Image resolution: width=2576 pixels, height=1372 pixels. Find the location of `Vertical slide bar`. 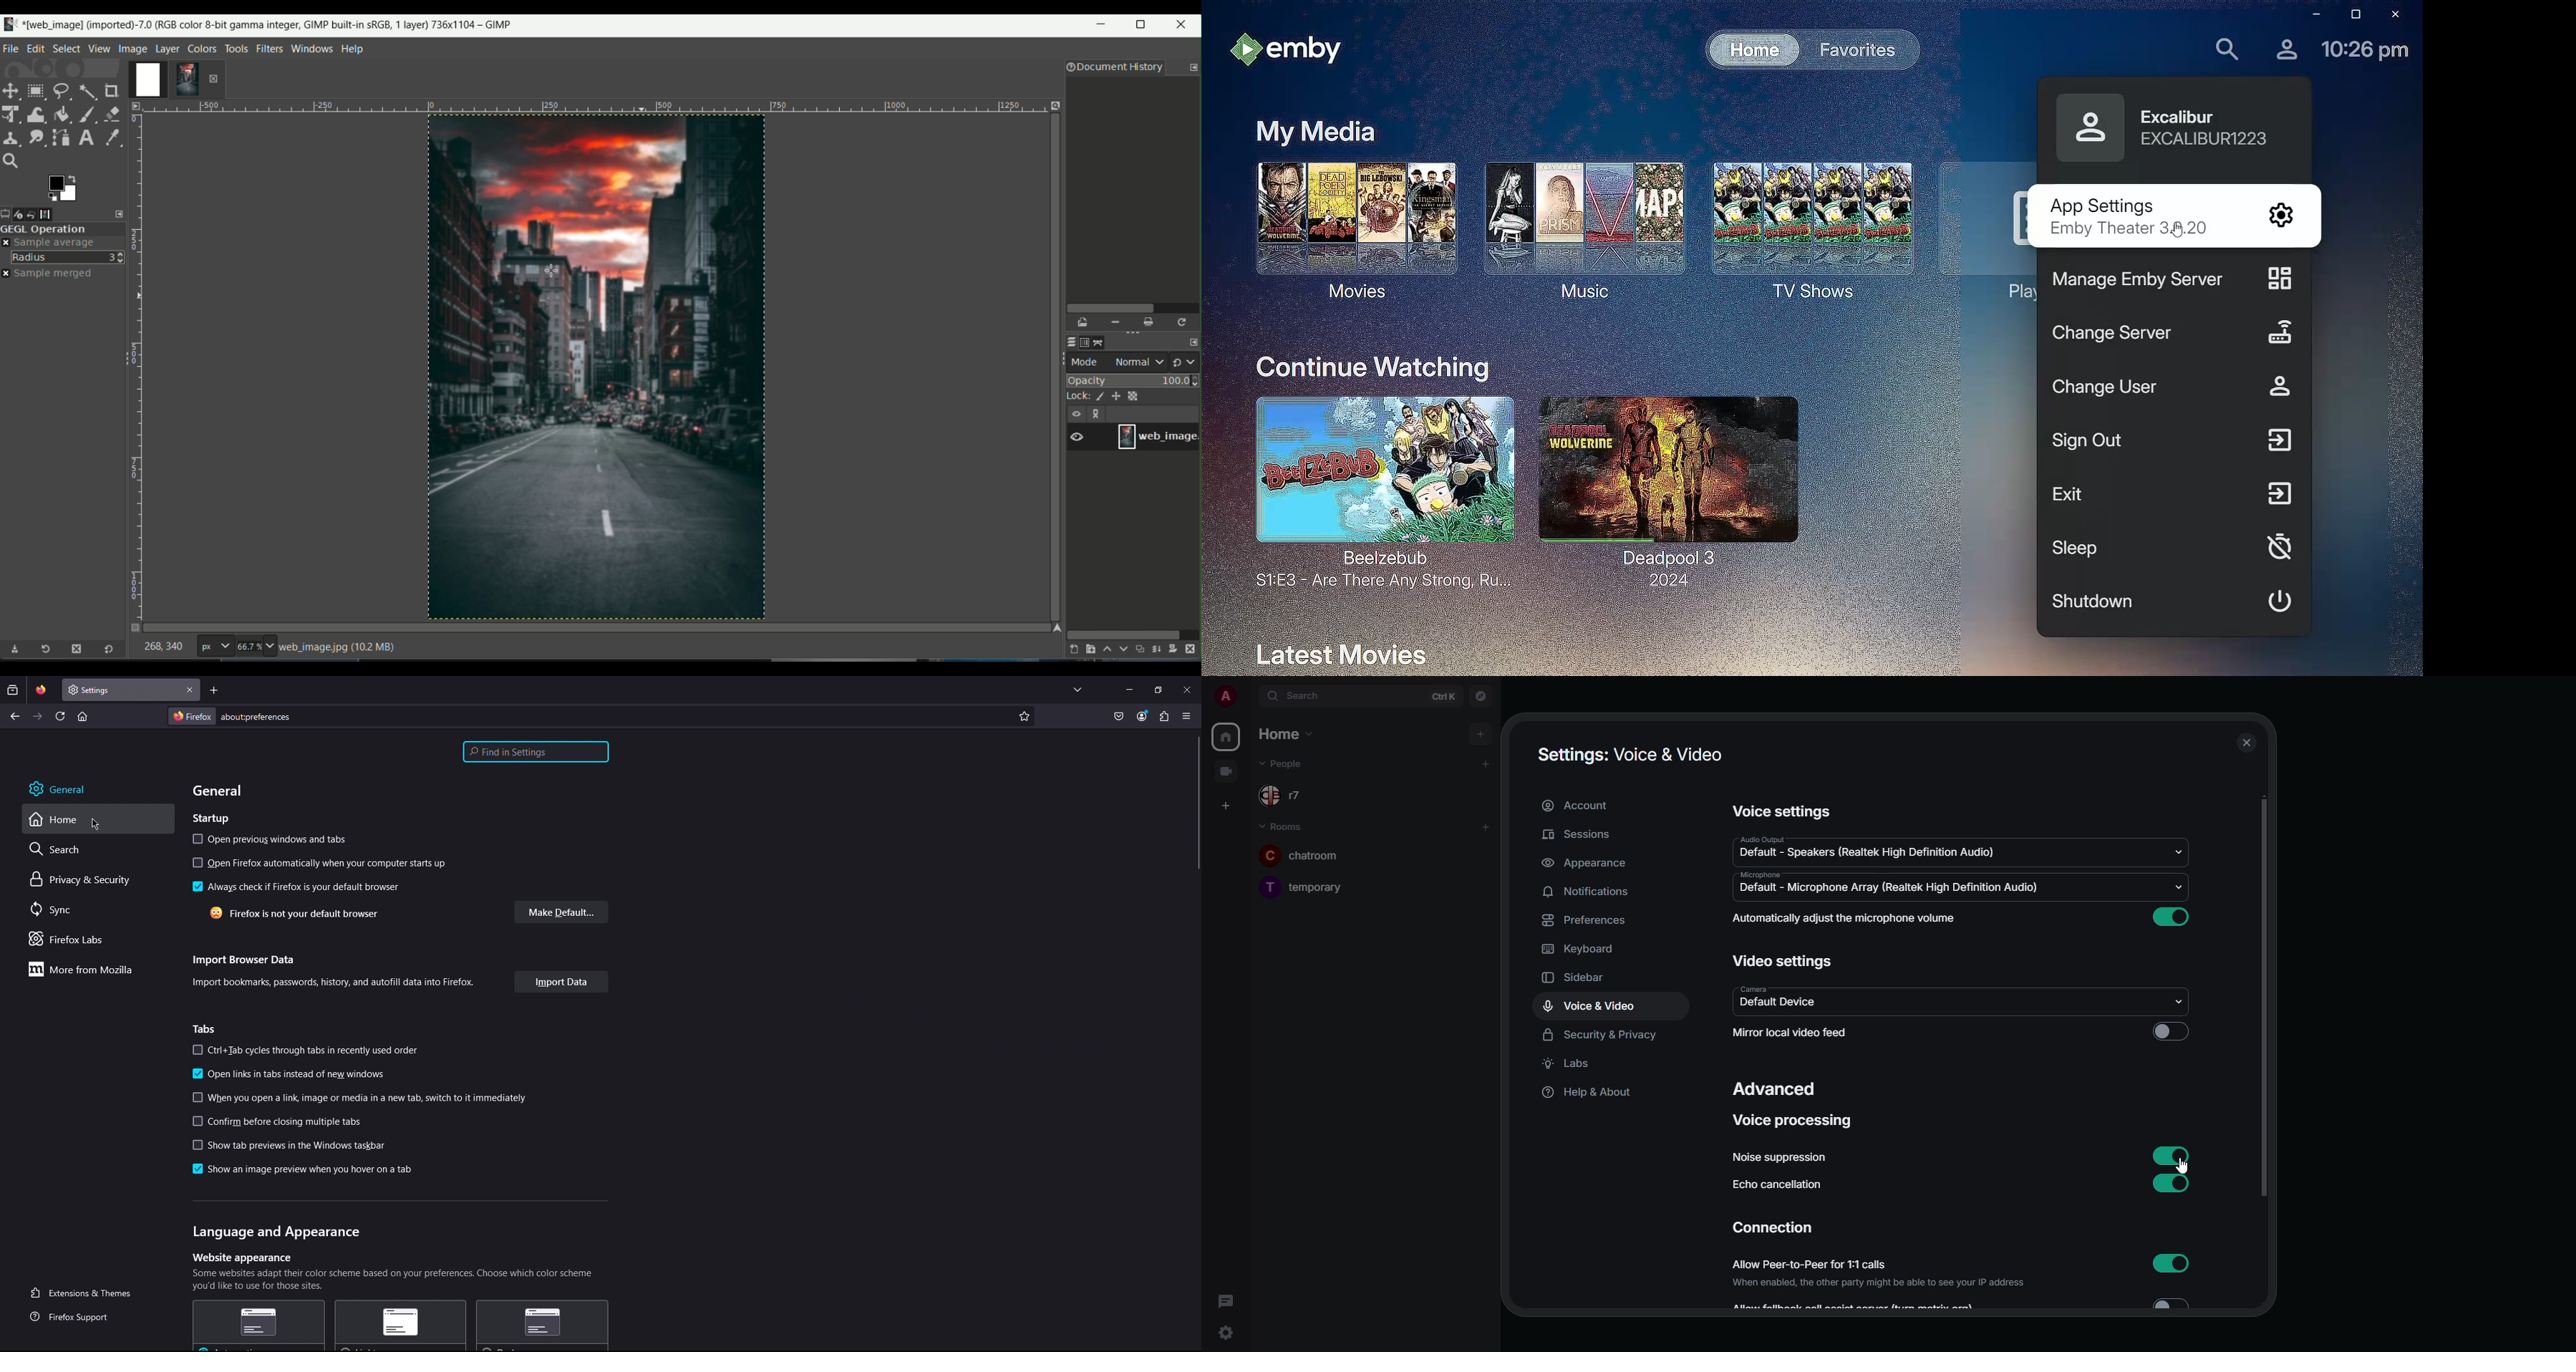

Vertical slide bar is located at coordinates (1198, 803).